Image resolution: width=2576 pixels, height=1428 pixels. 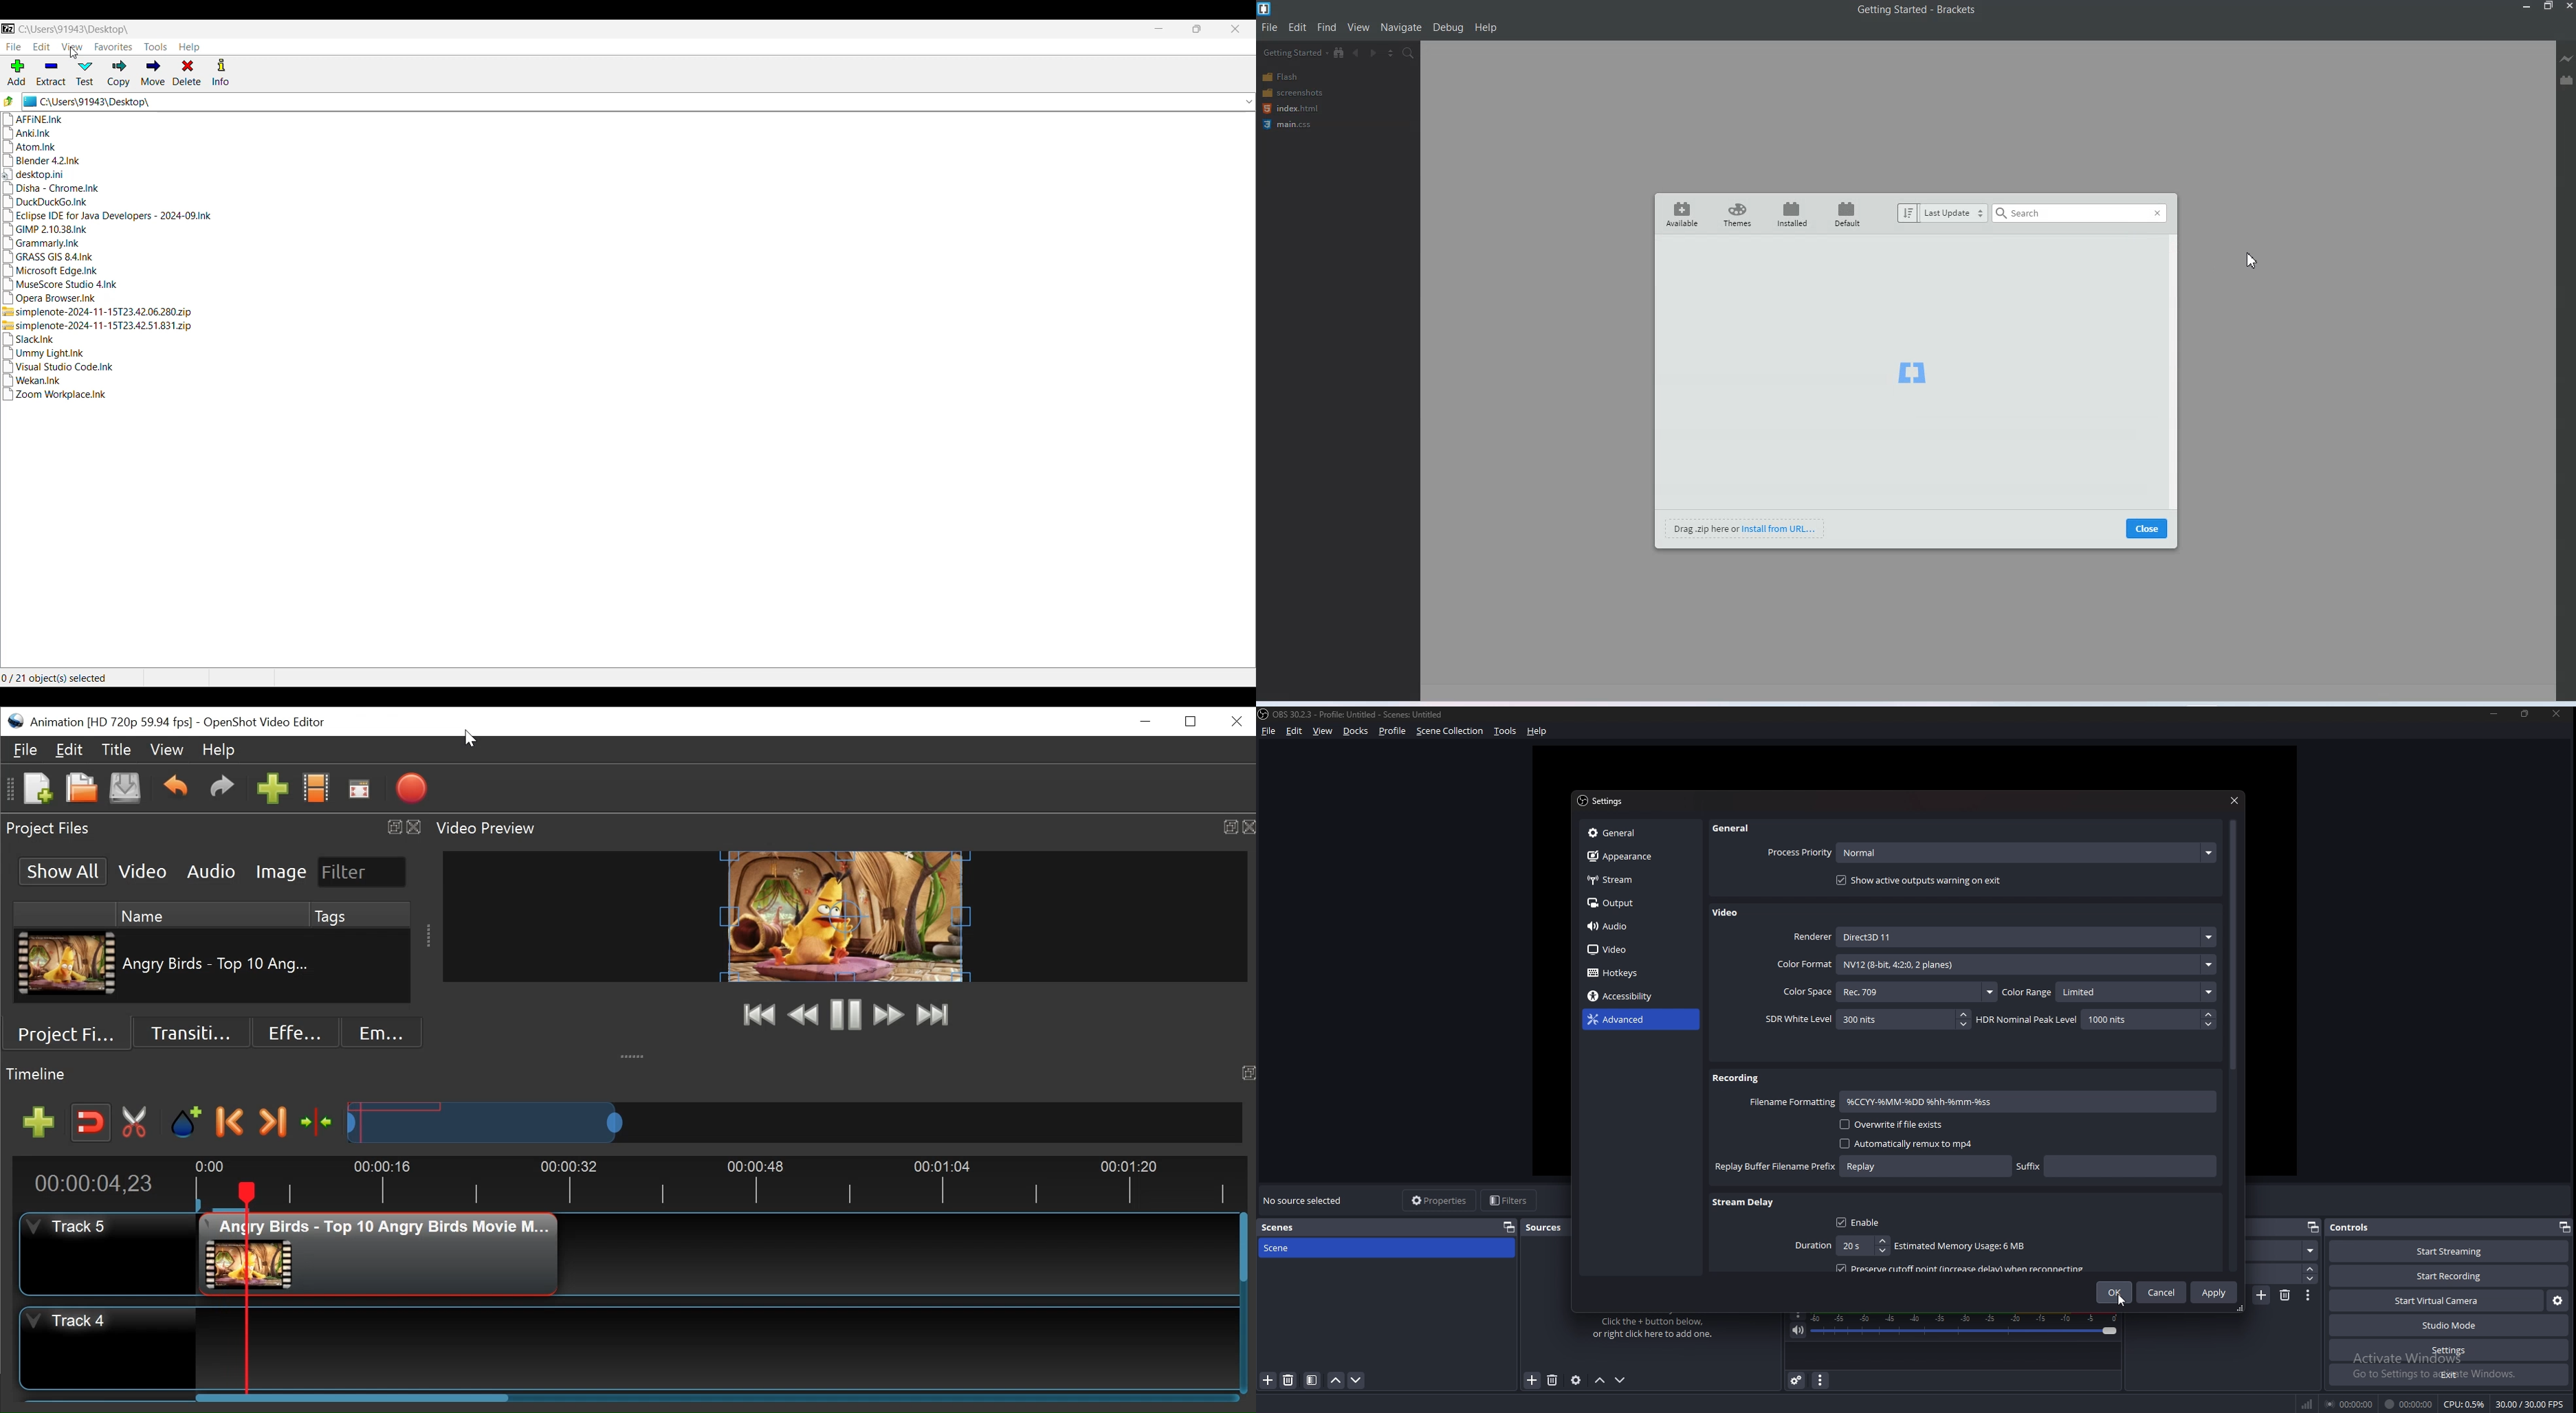 What do you see at coordinates (1548, 1228) in the screenshot?
I see `sources` at bounding box center [1548, 1228].